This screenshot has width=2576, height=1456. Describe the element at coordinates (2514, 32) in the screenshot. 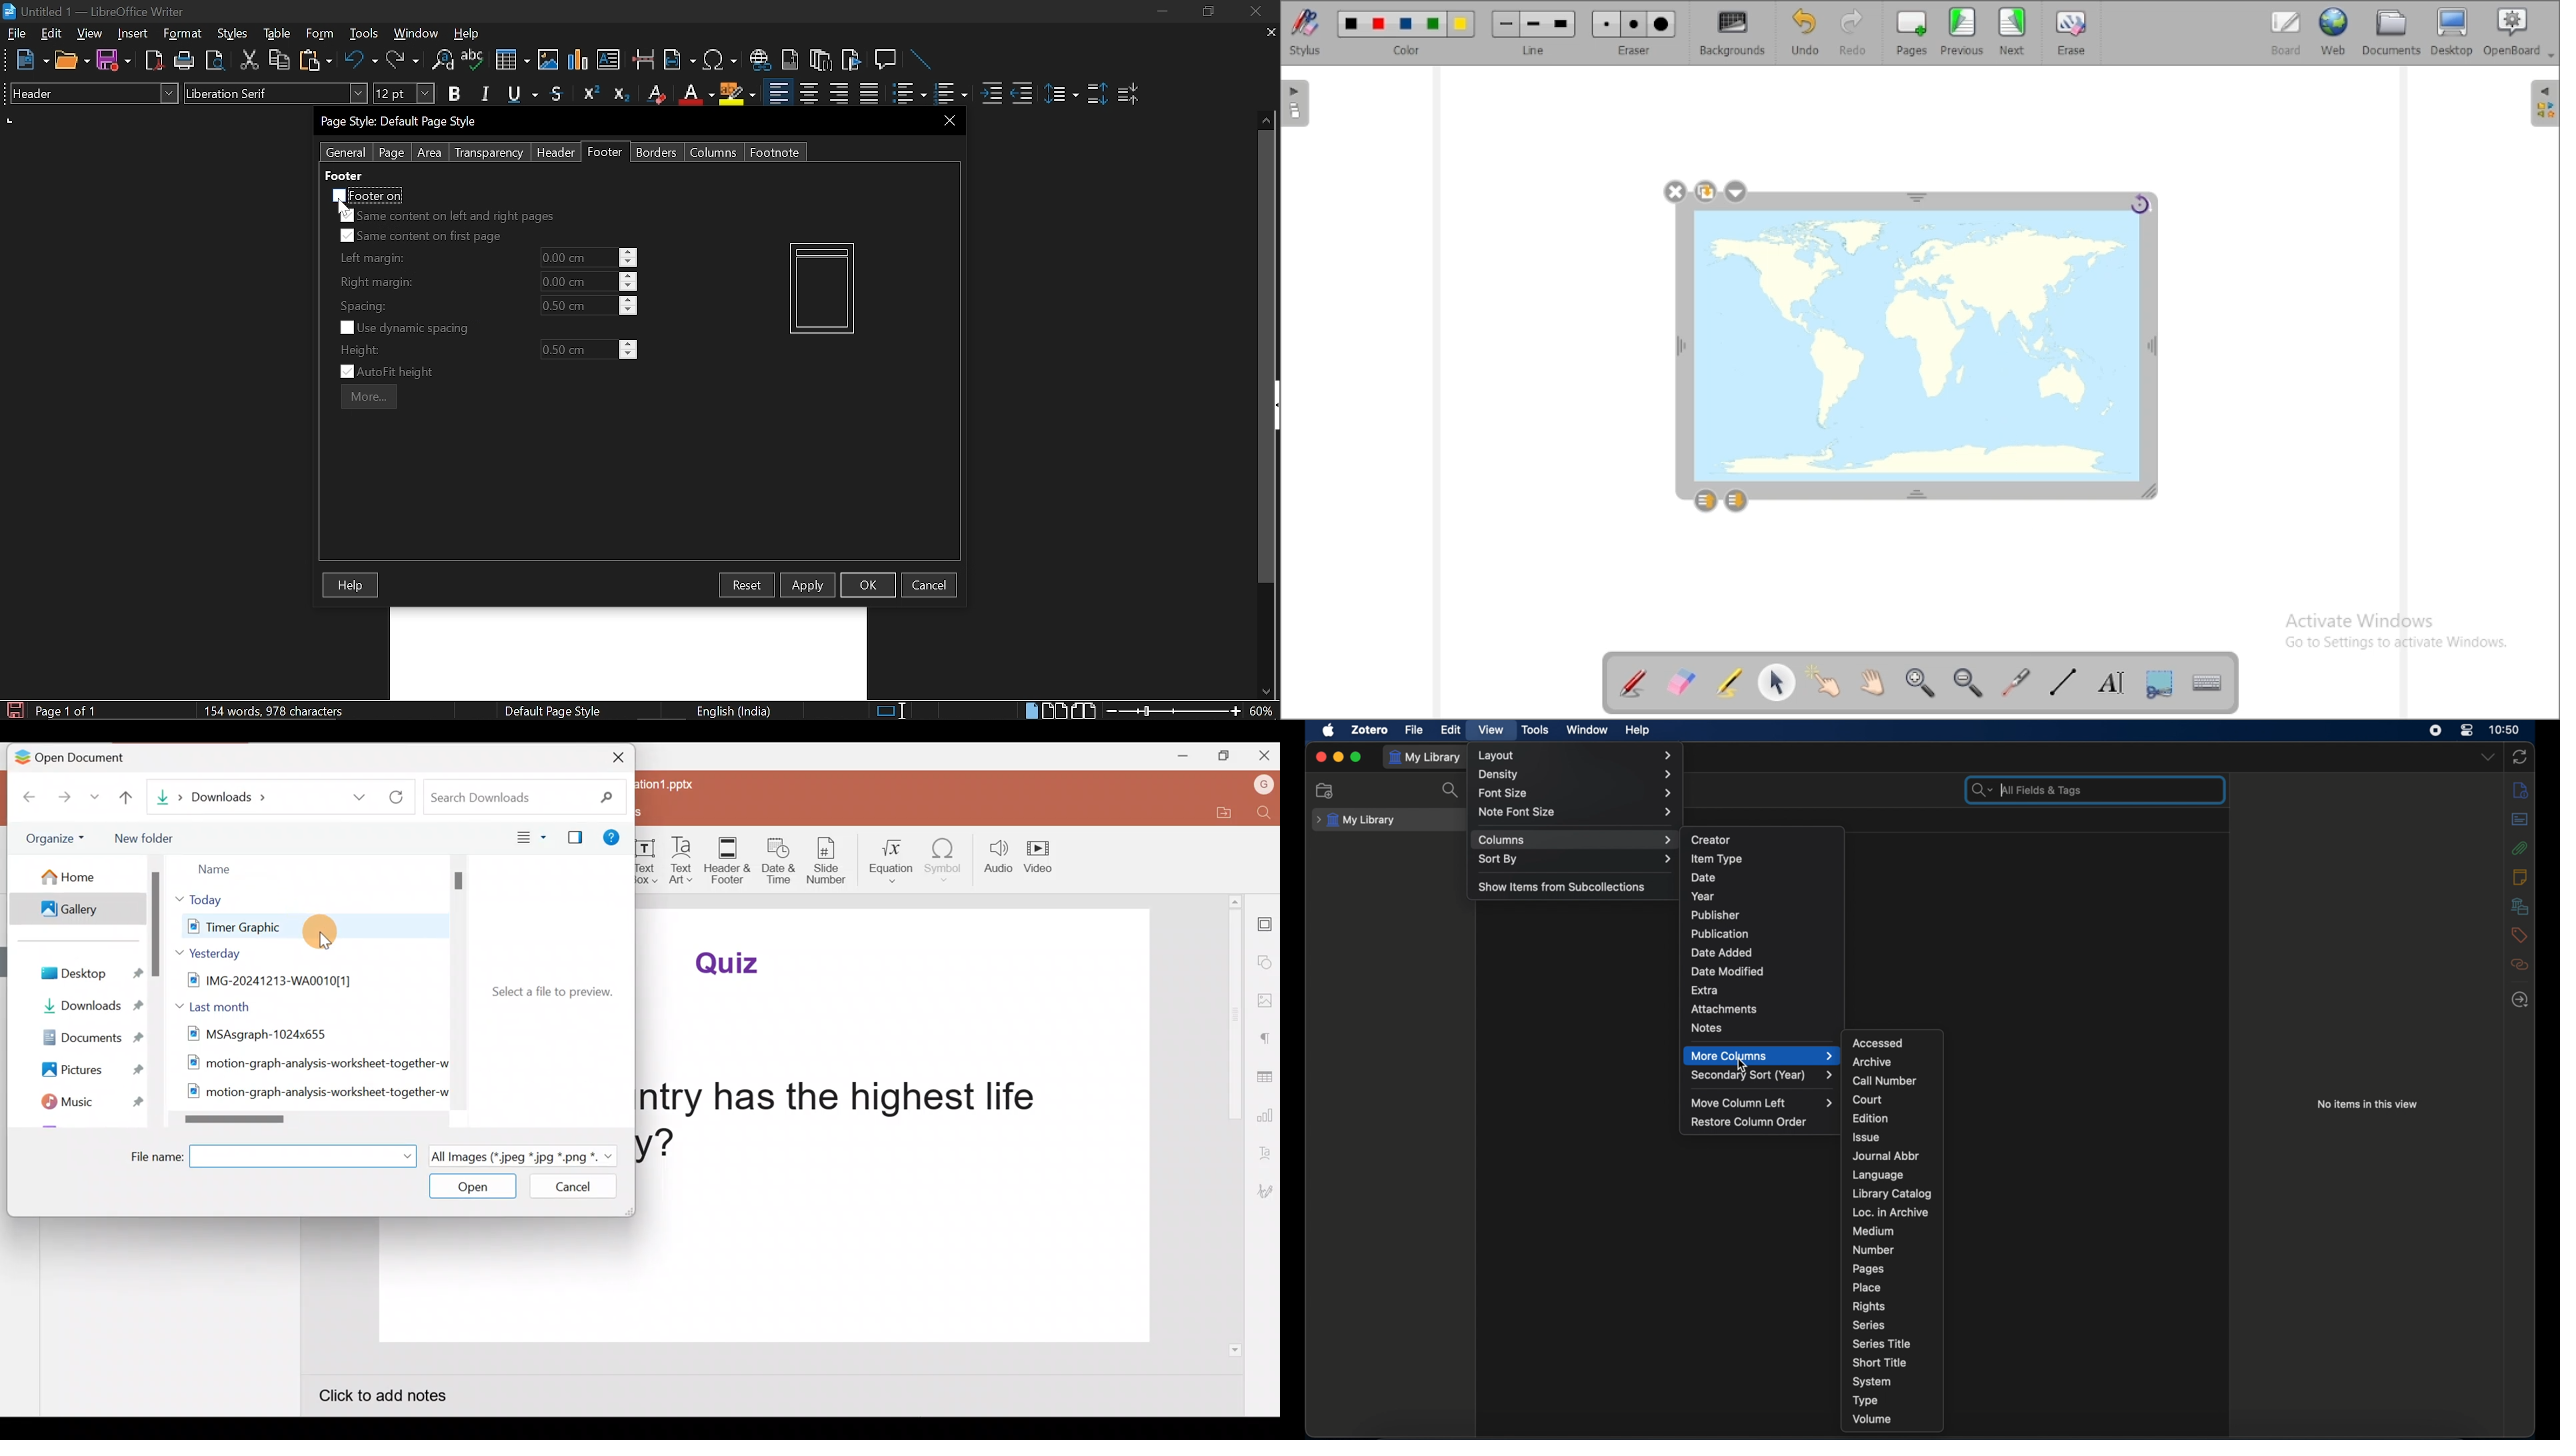

I see `openboard` at that location.